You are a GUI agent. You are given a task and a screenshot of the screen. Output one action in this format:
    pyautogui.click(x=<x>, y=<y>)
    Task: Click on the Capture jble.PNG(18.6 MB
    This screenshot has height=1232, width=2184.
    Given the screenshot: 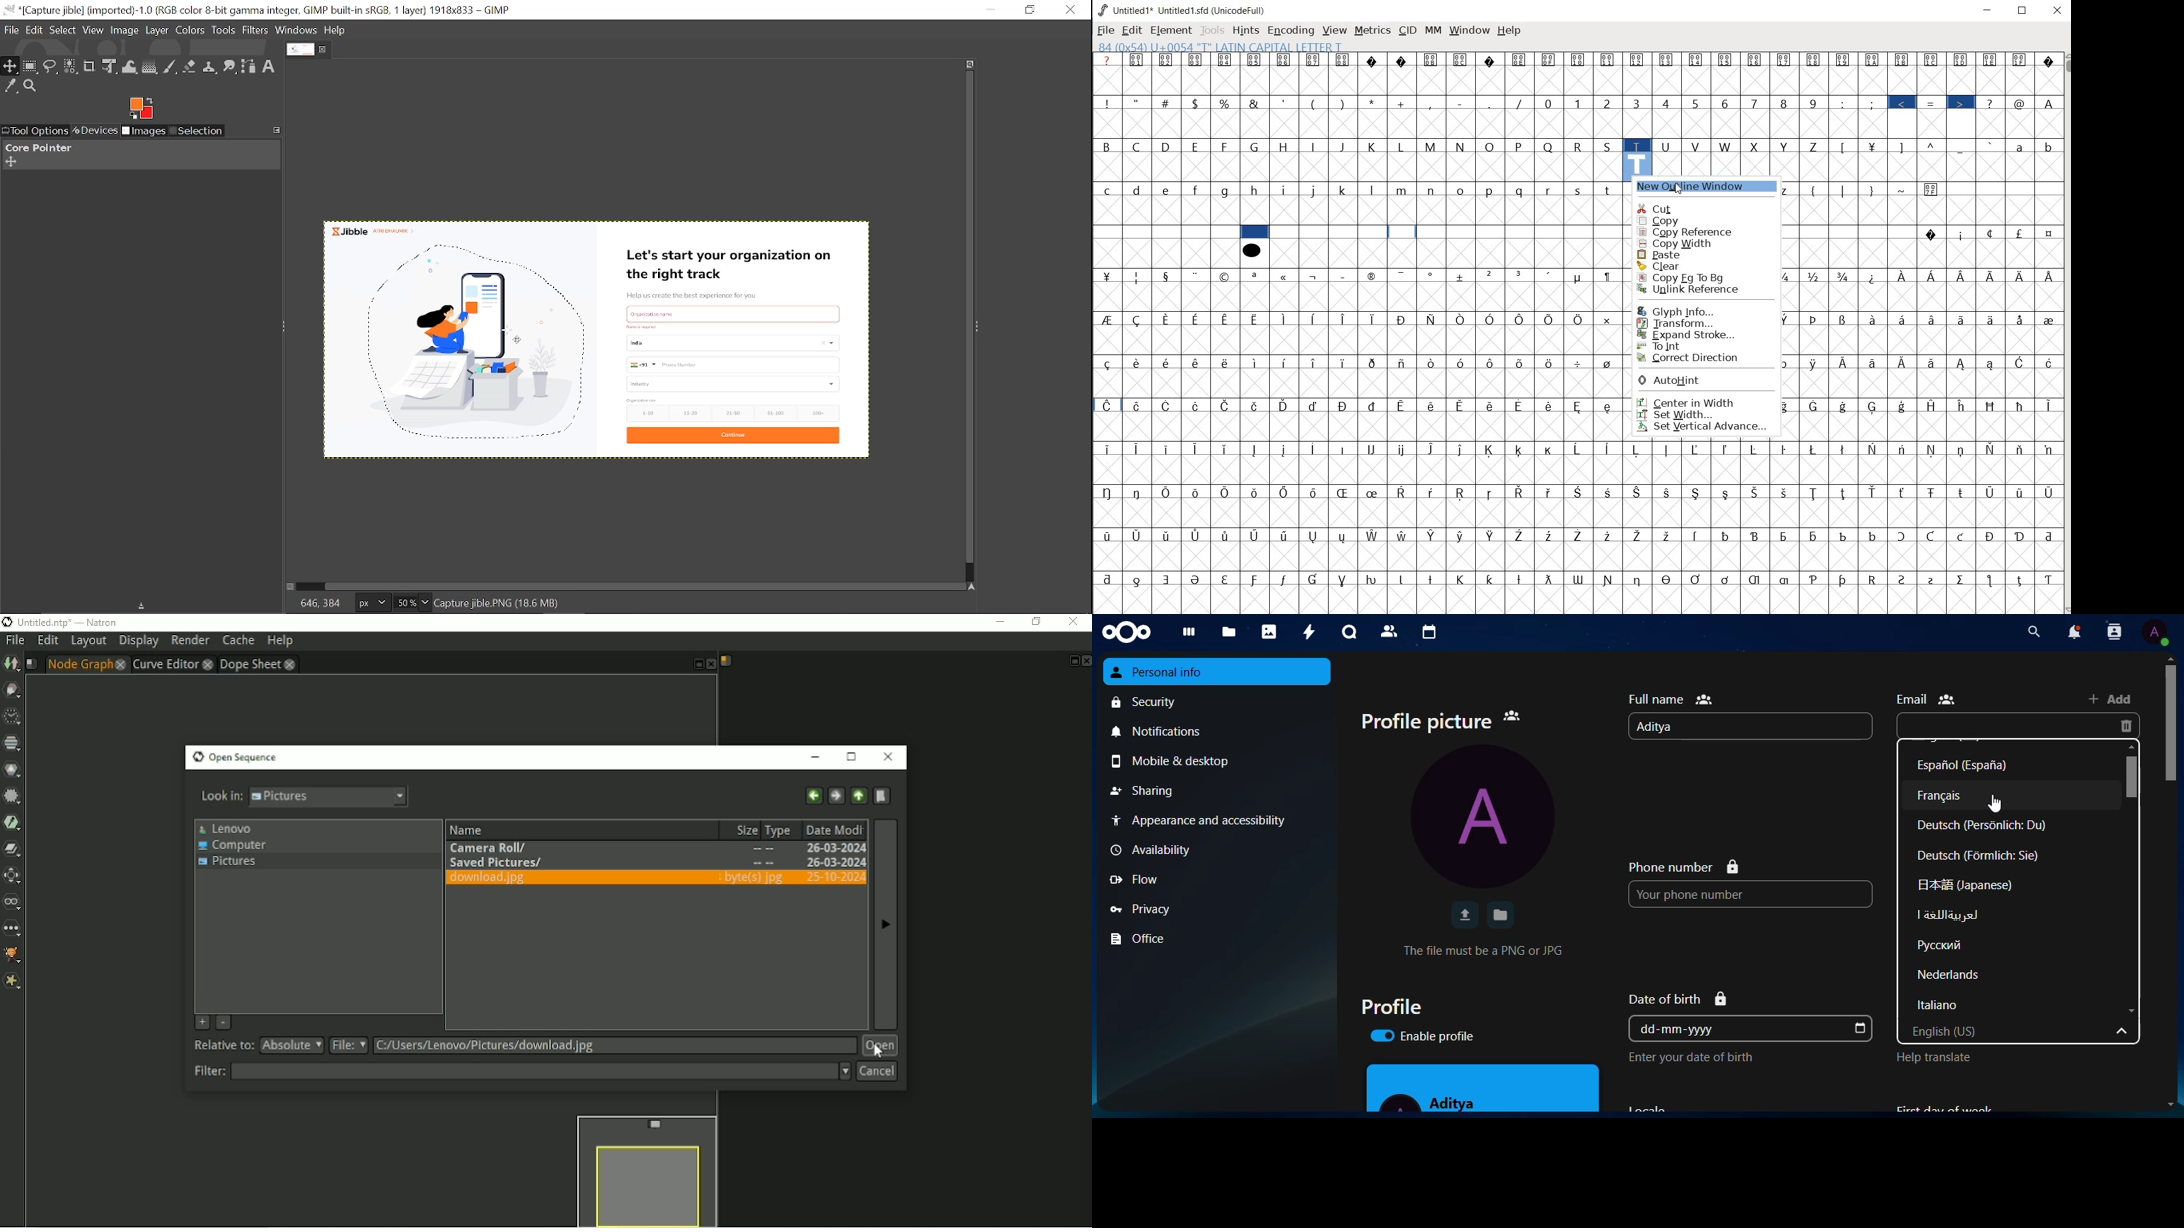 What is the action you would take?
    pyautogui.click(x=499, y=602)
    